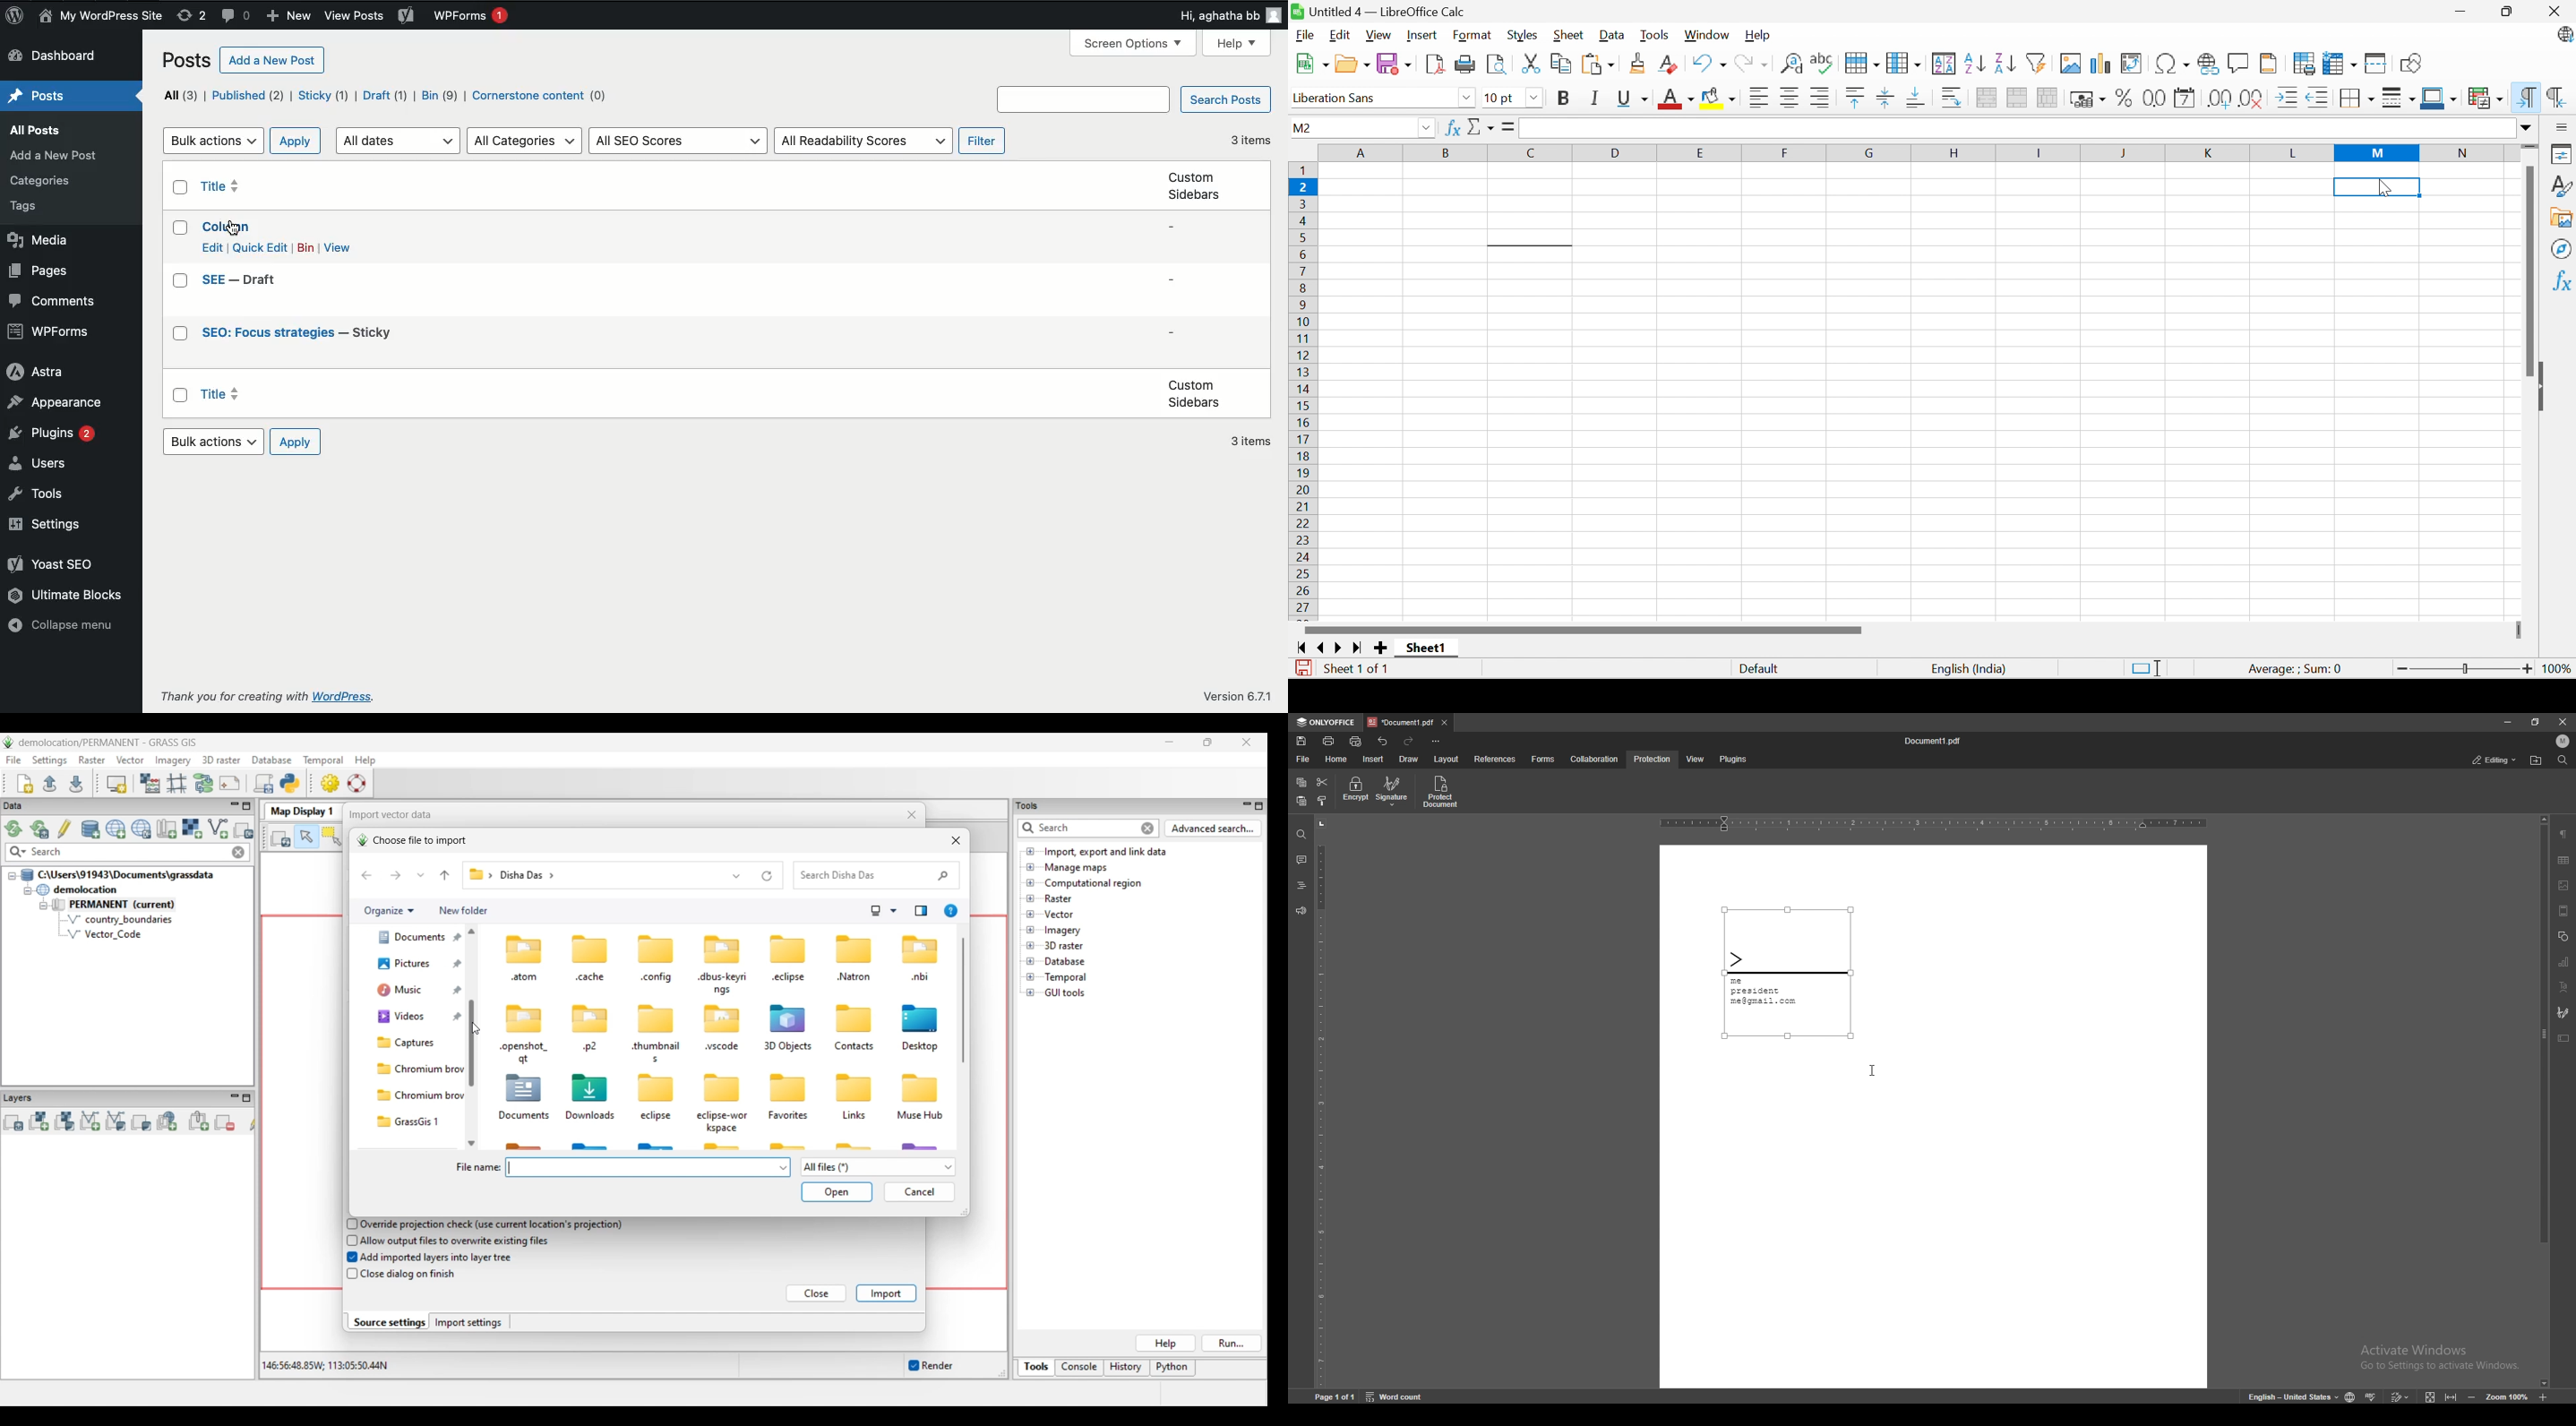  I want to click on Astra, so click(42, 373).